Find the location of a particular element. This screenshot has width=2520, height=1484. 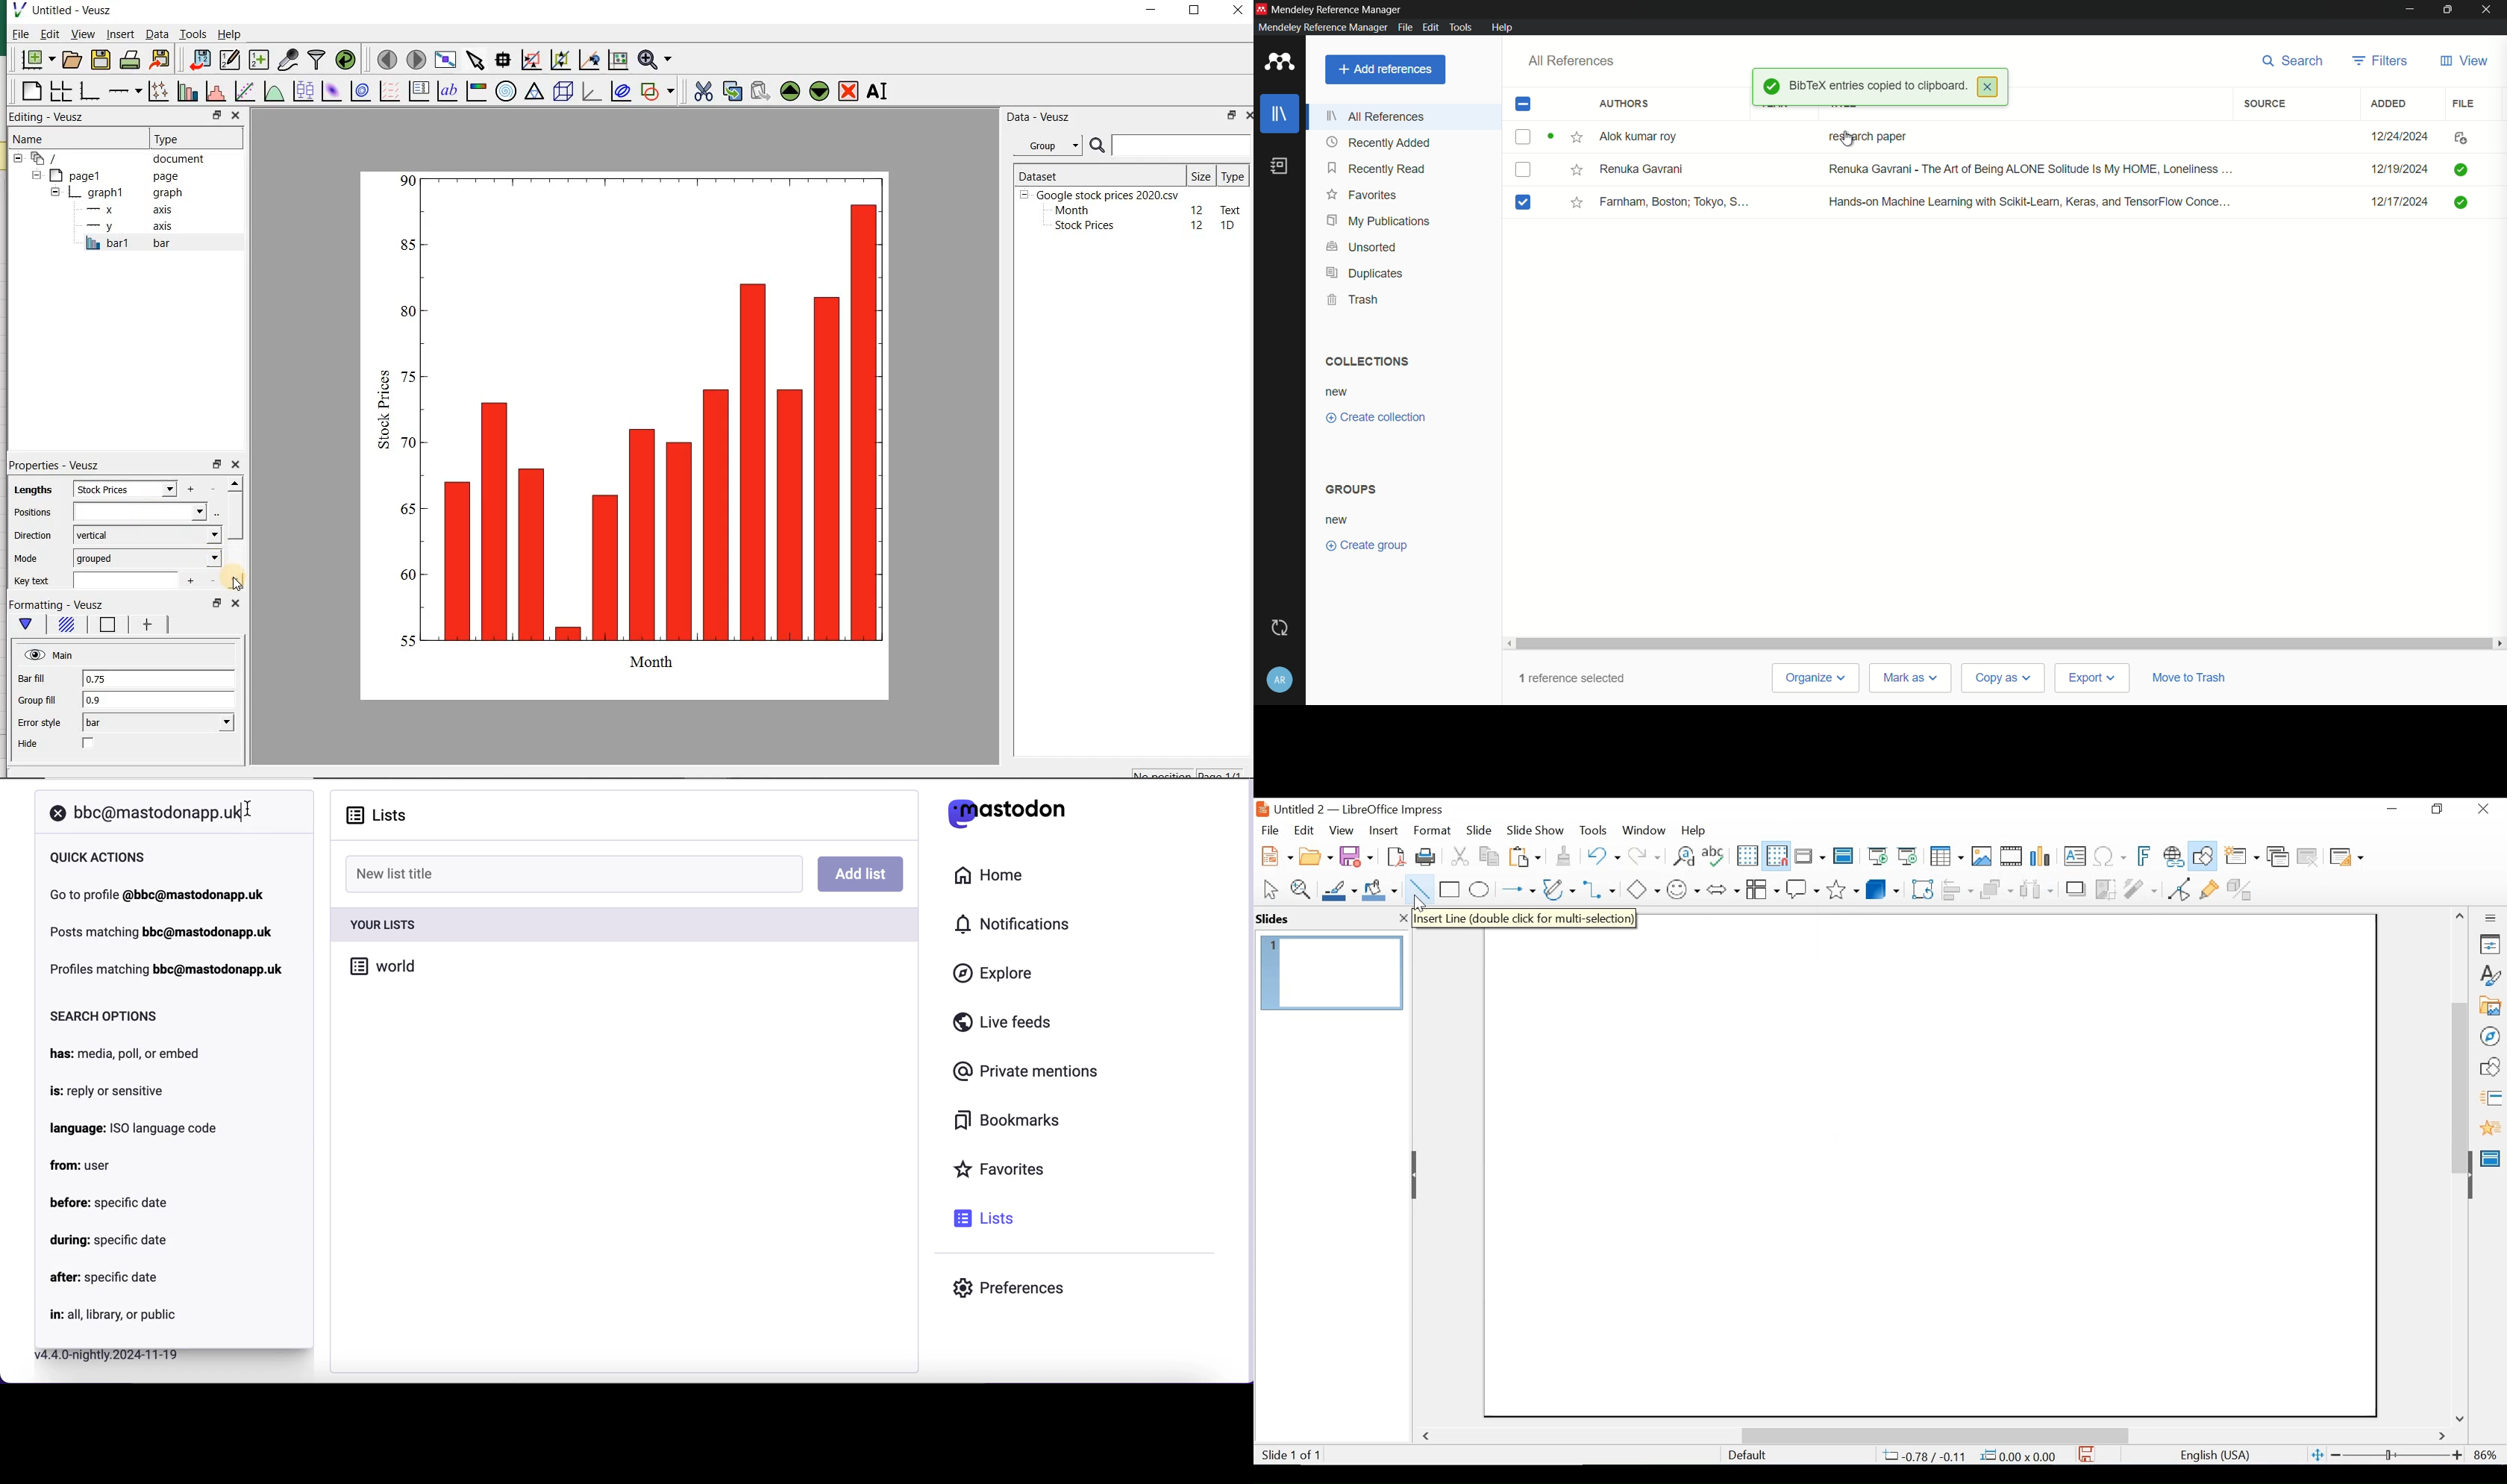

Mark it star is located at coordinates (1575, 202).